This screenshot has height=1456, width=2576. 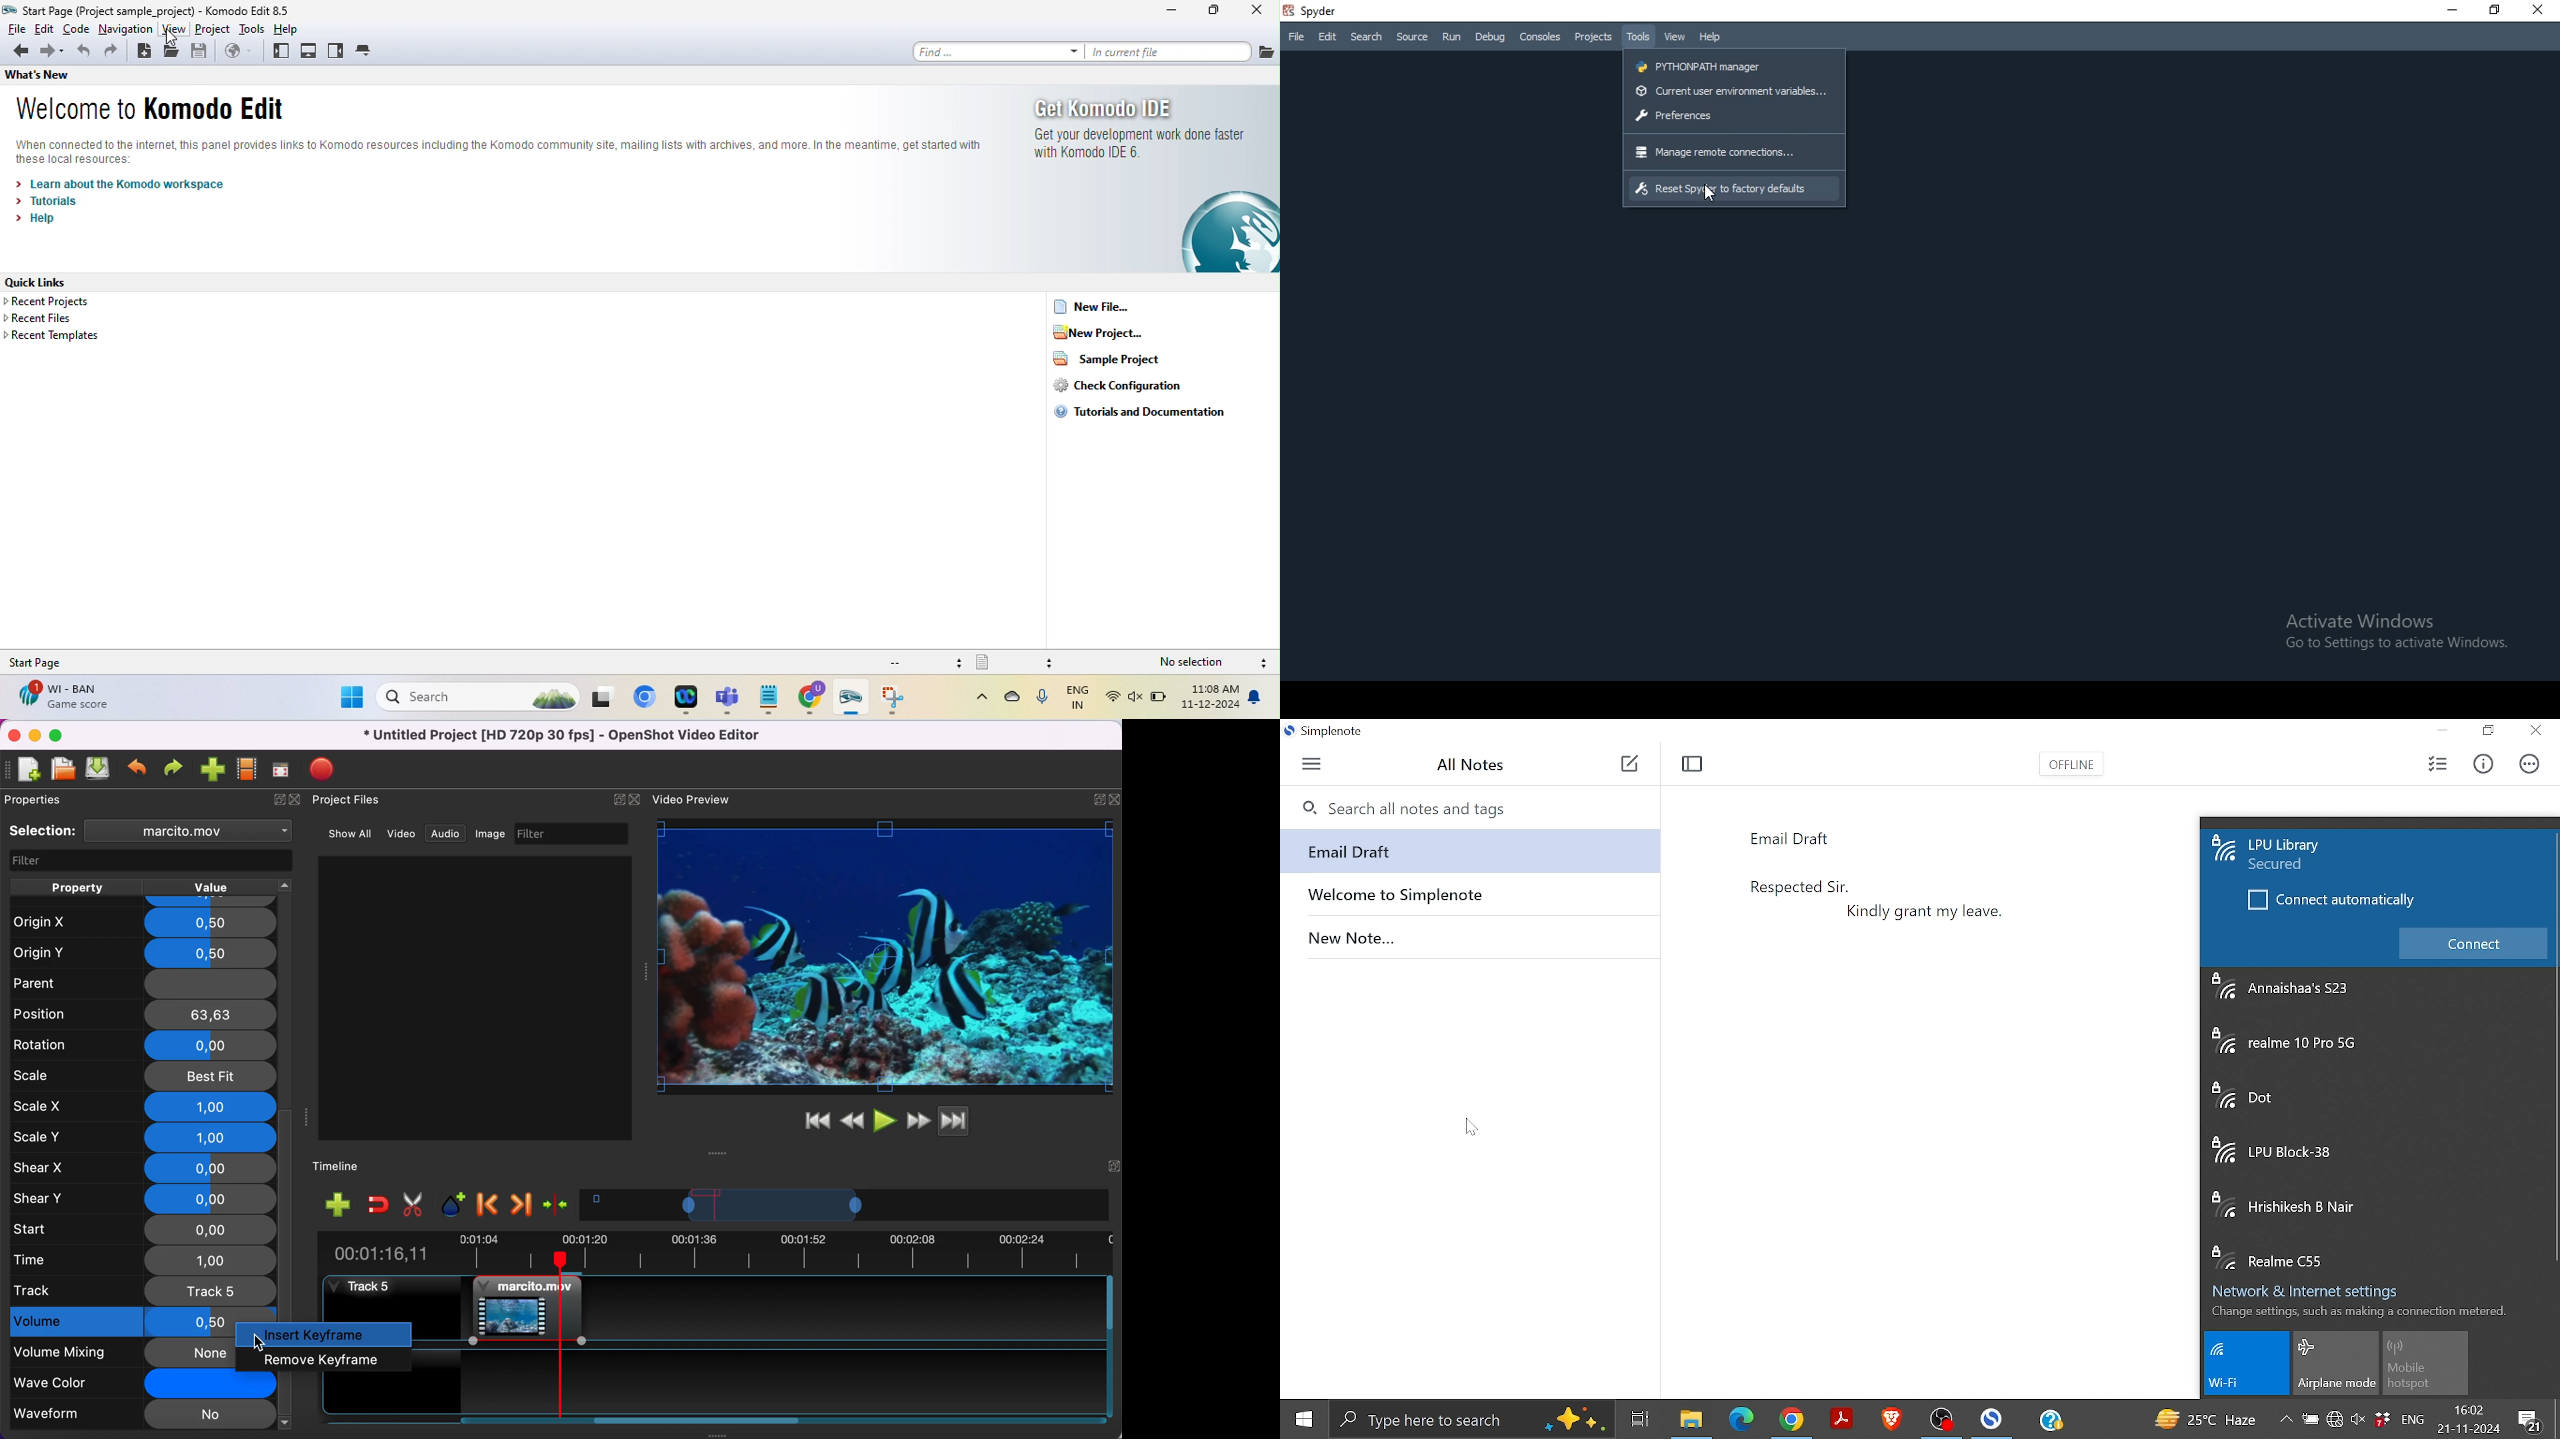 I want to click on Help, so click(x=1712, y=39).